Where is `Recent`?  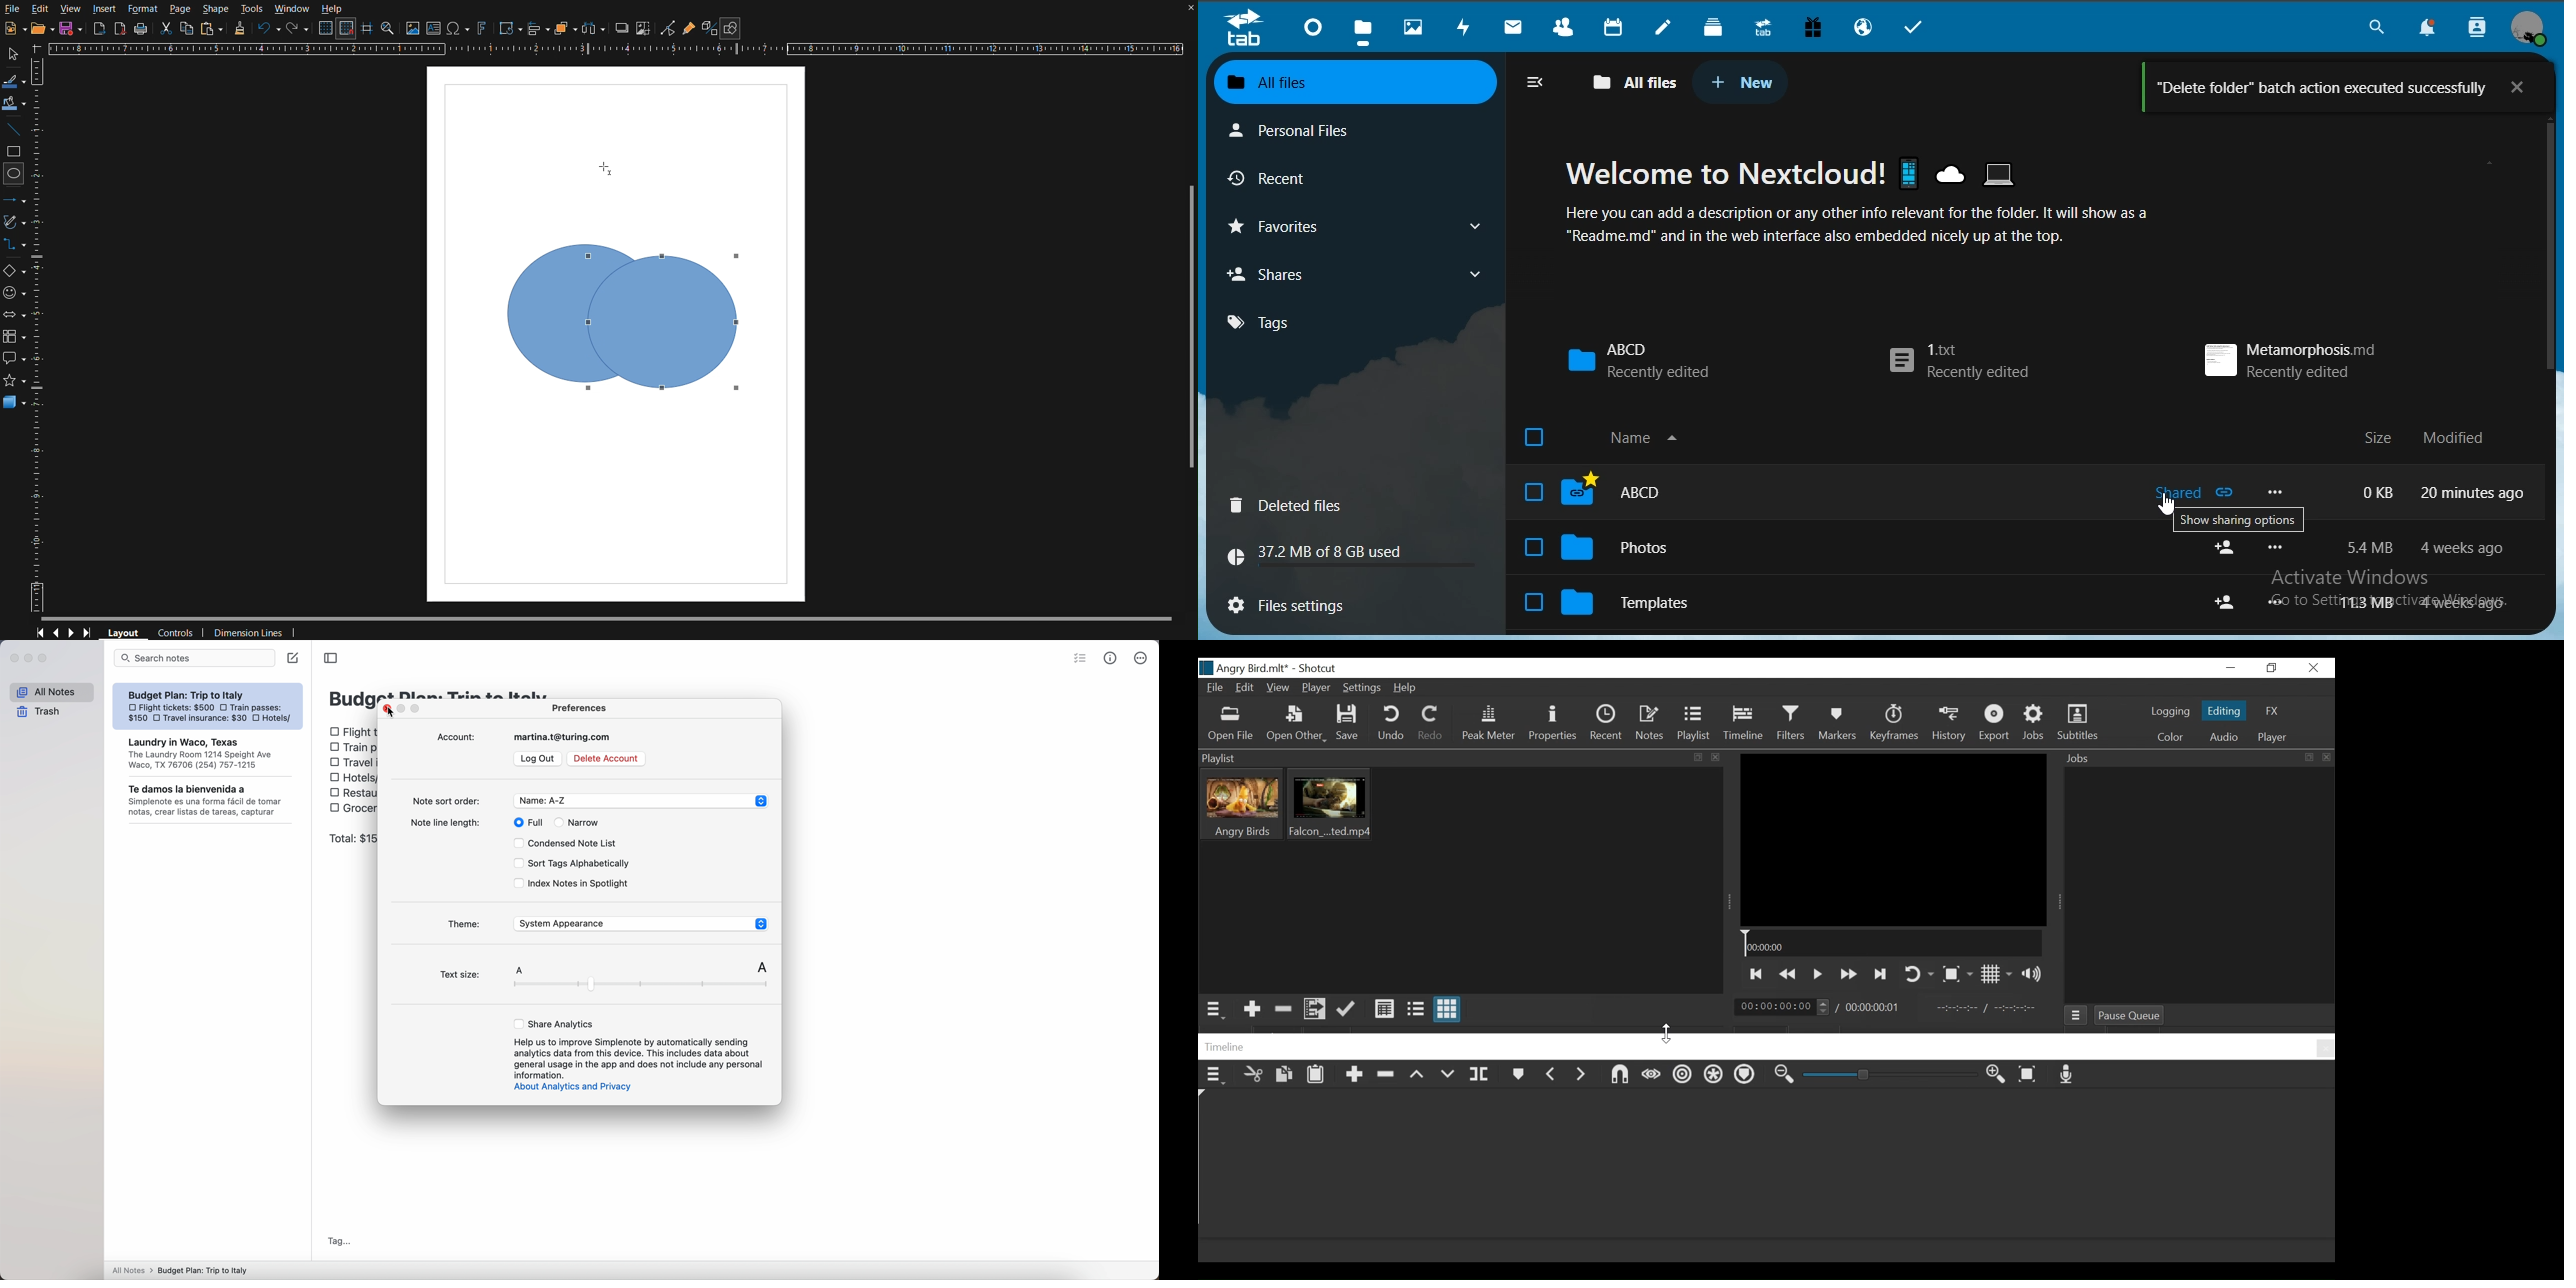
Recent is located at coordinates (1609, 724).